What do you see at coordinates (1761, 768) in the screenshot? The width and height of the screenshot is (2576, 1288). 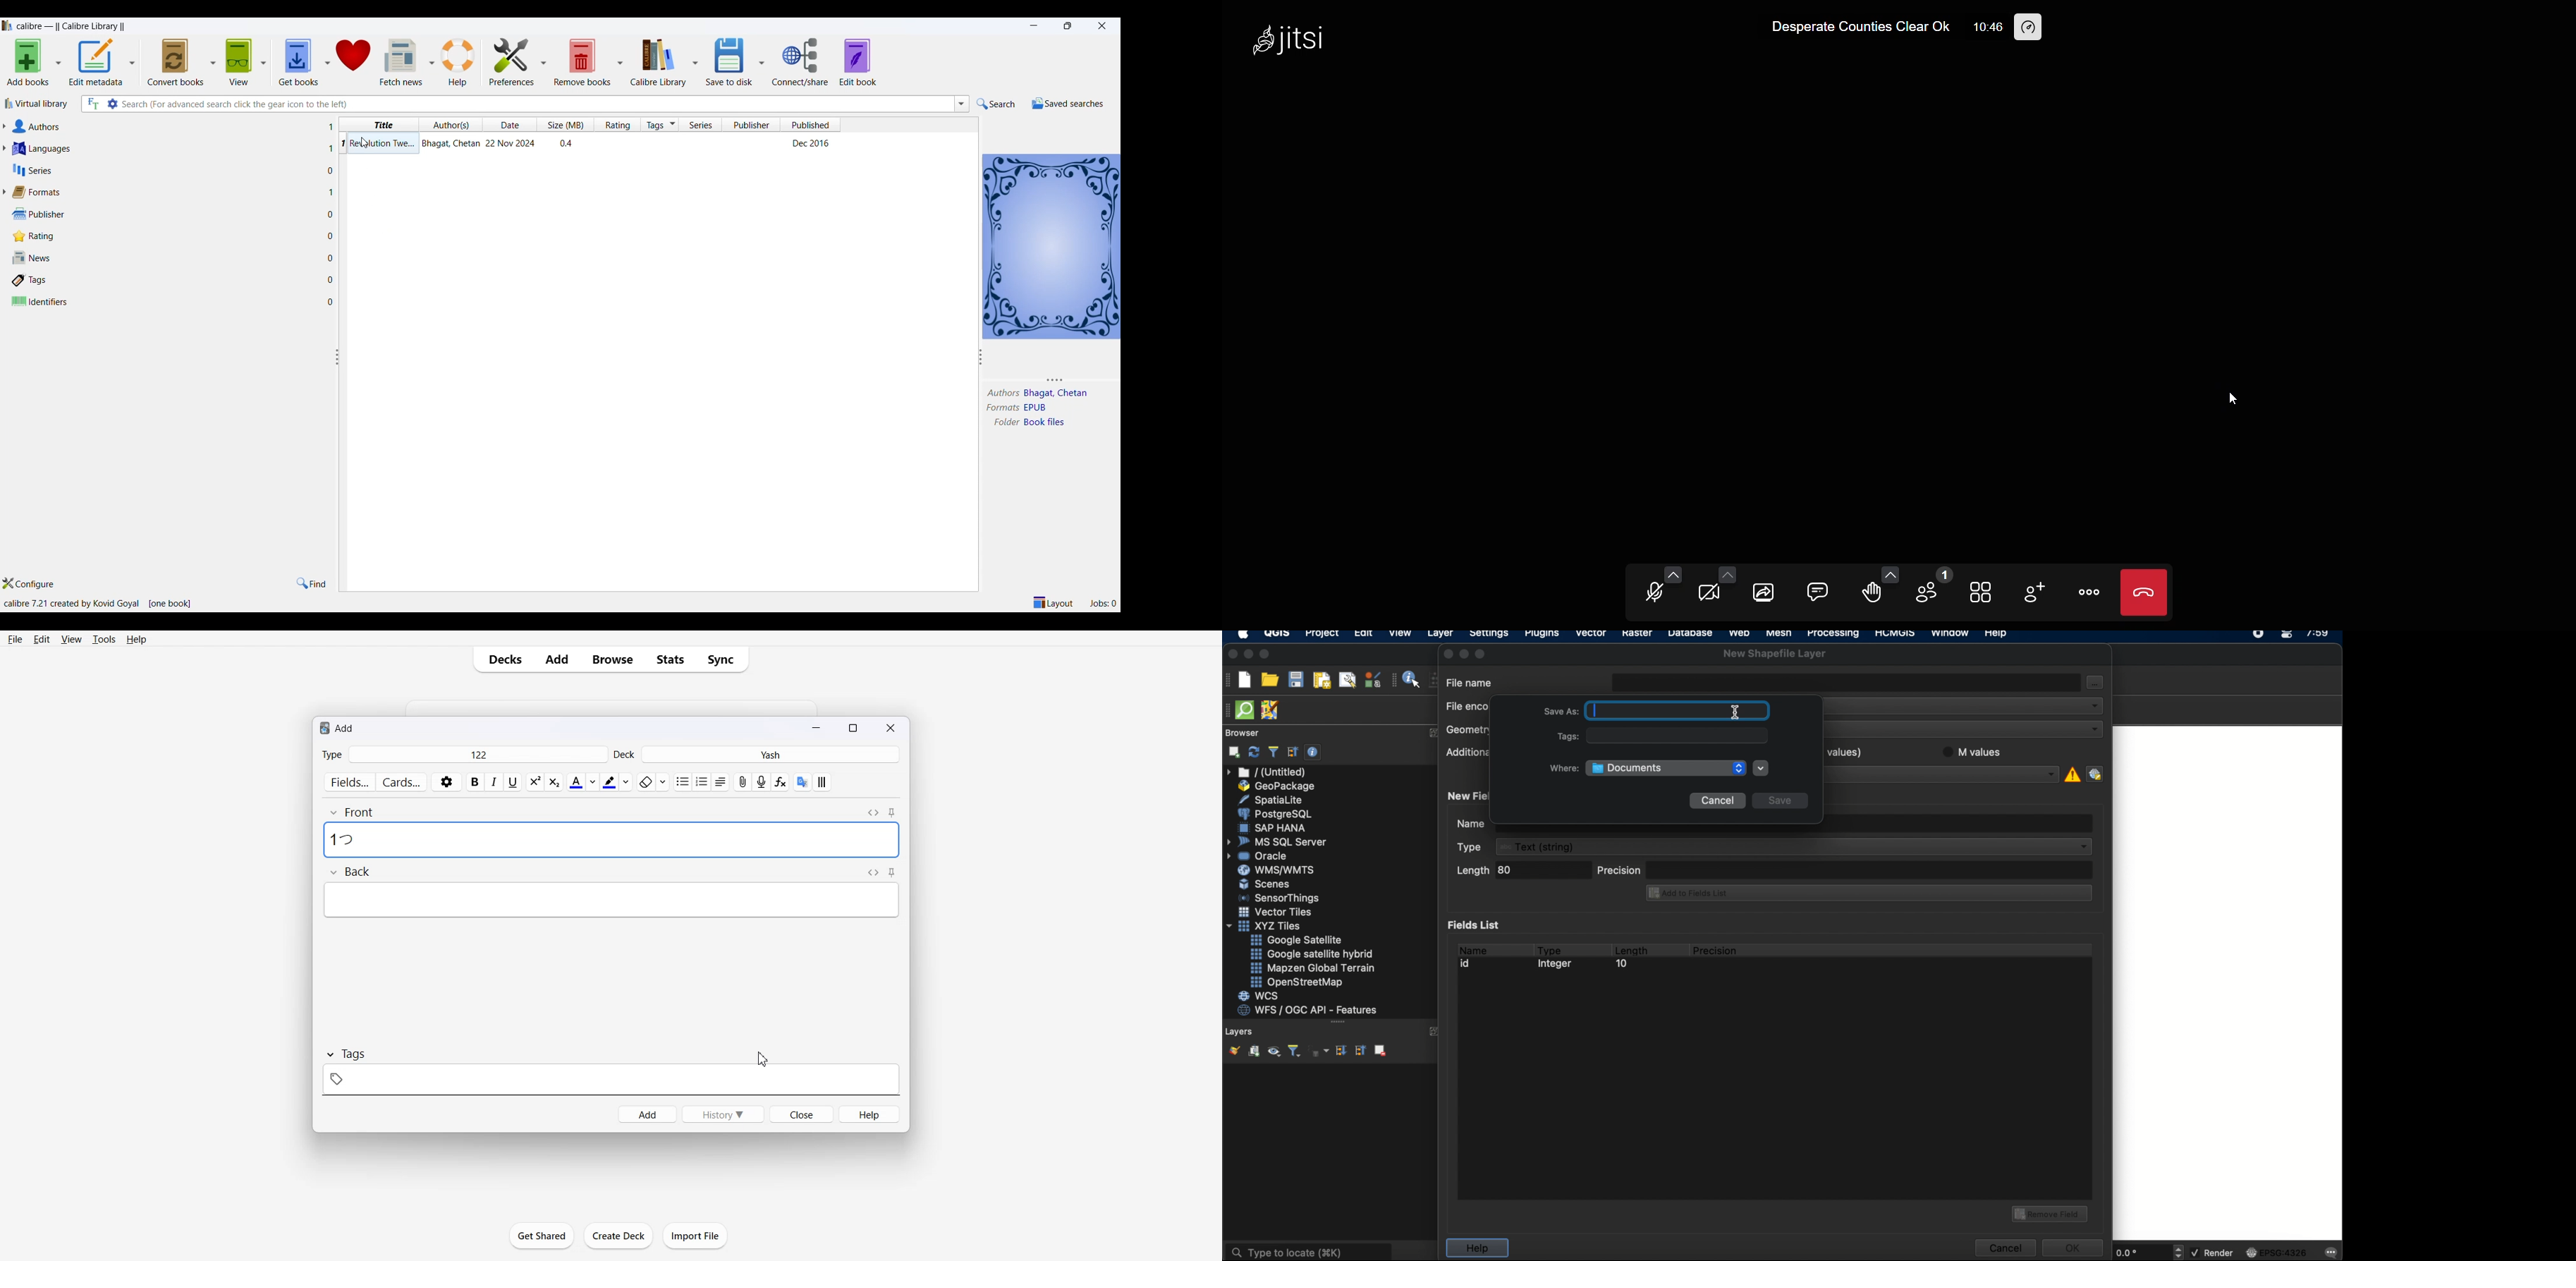 I see `dropdown` at bounding box center [1761, 768].